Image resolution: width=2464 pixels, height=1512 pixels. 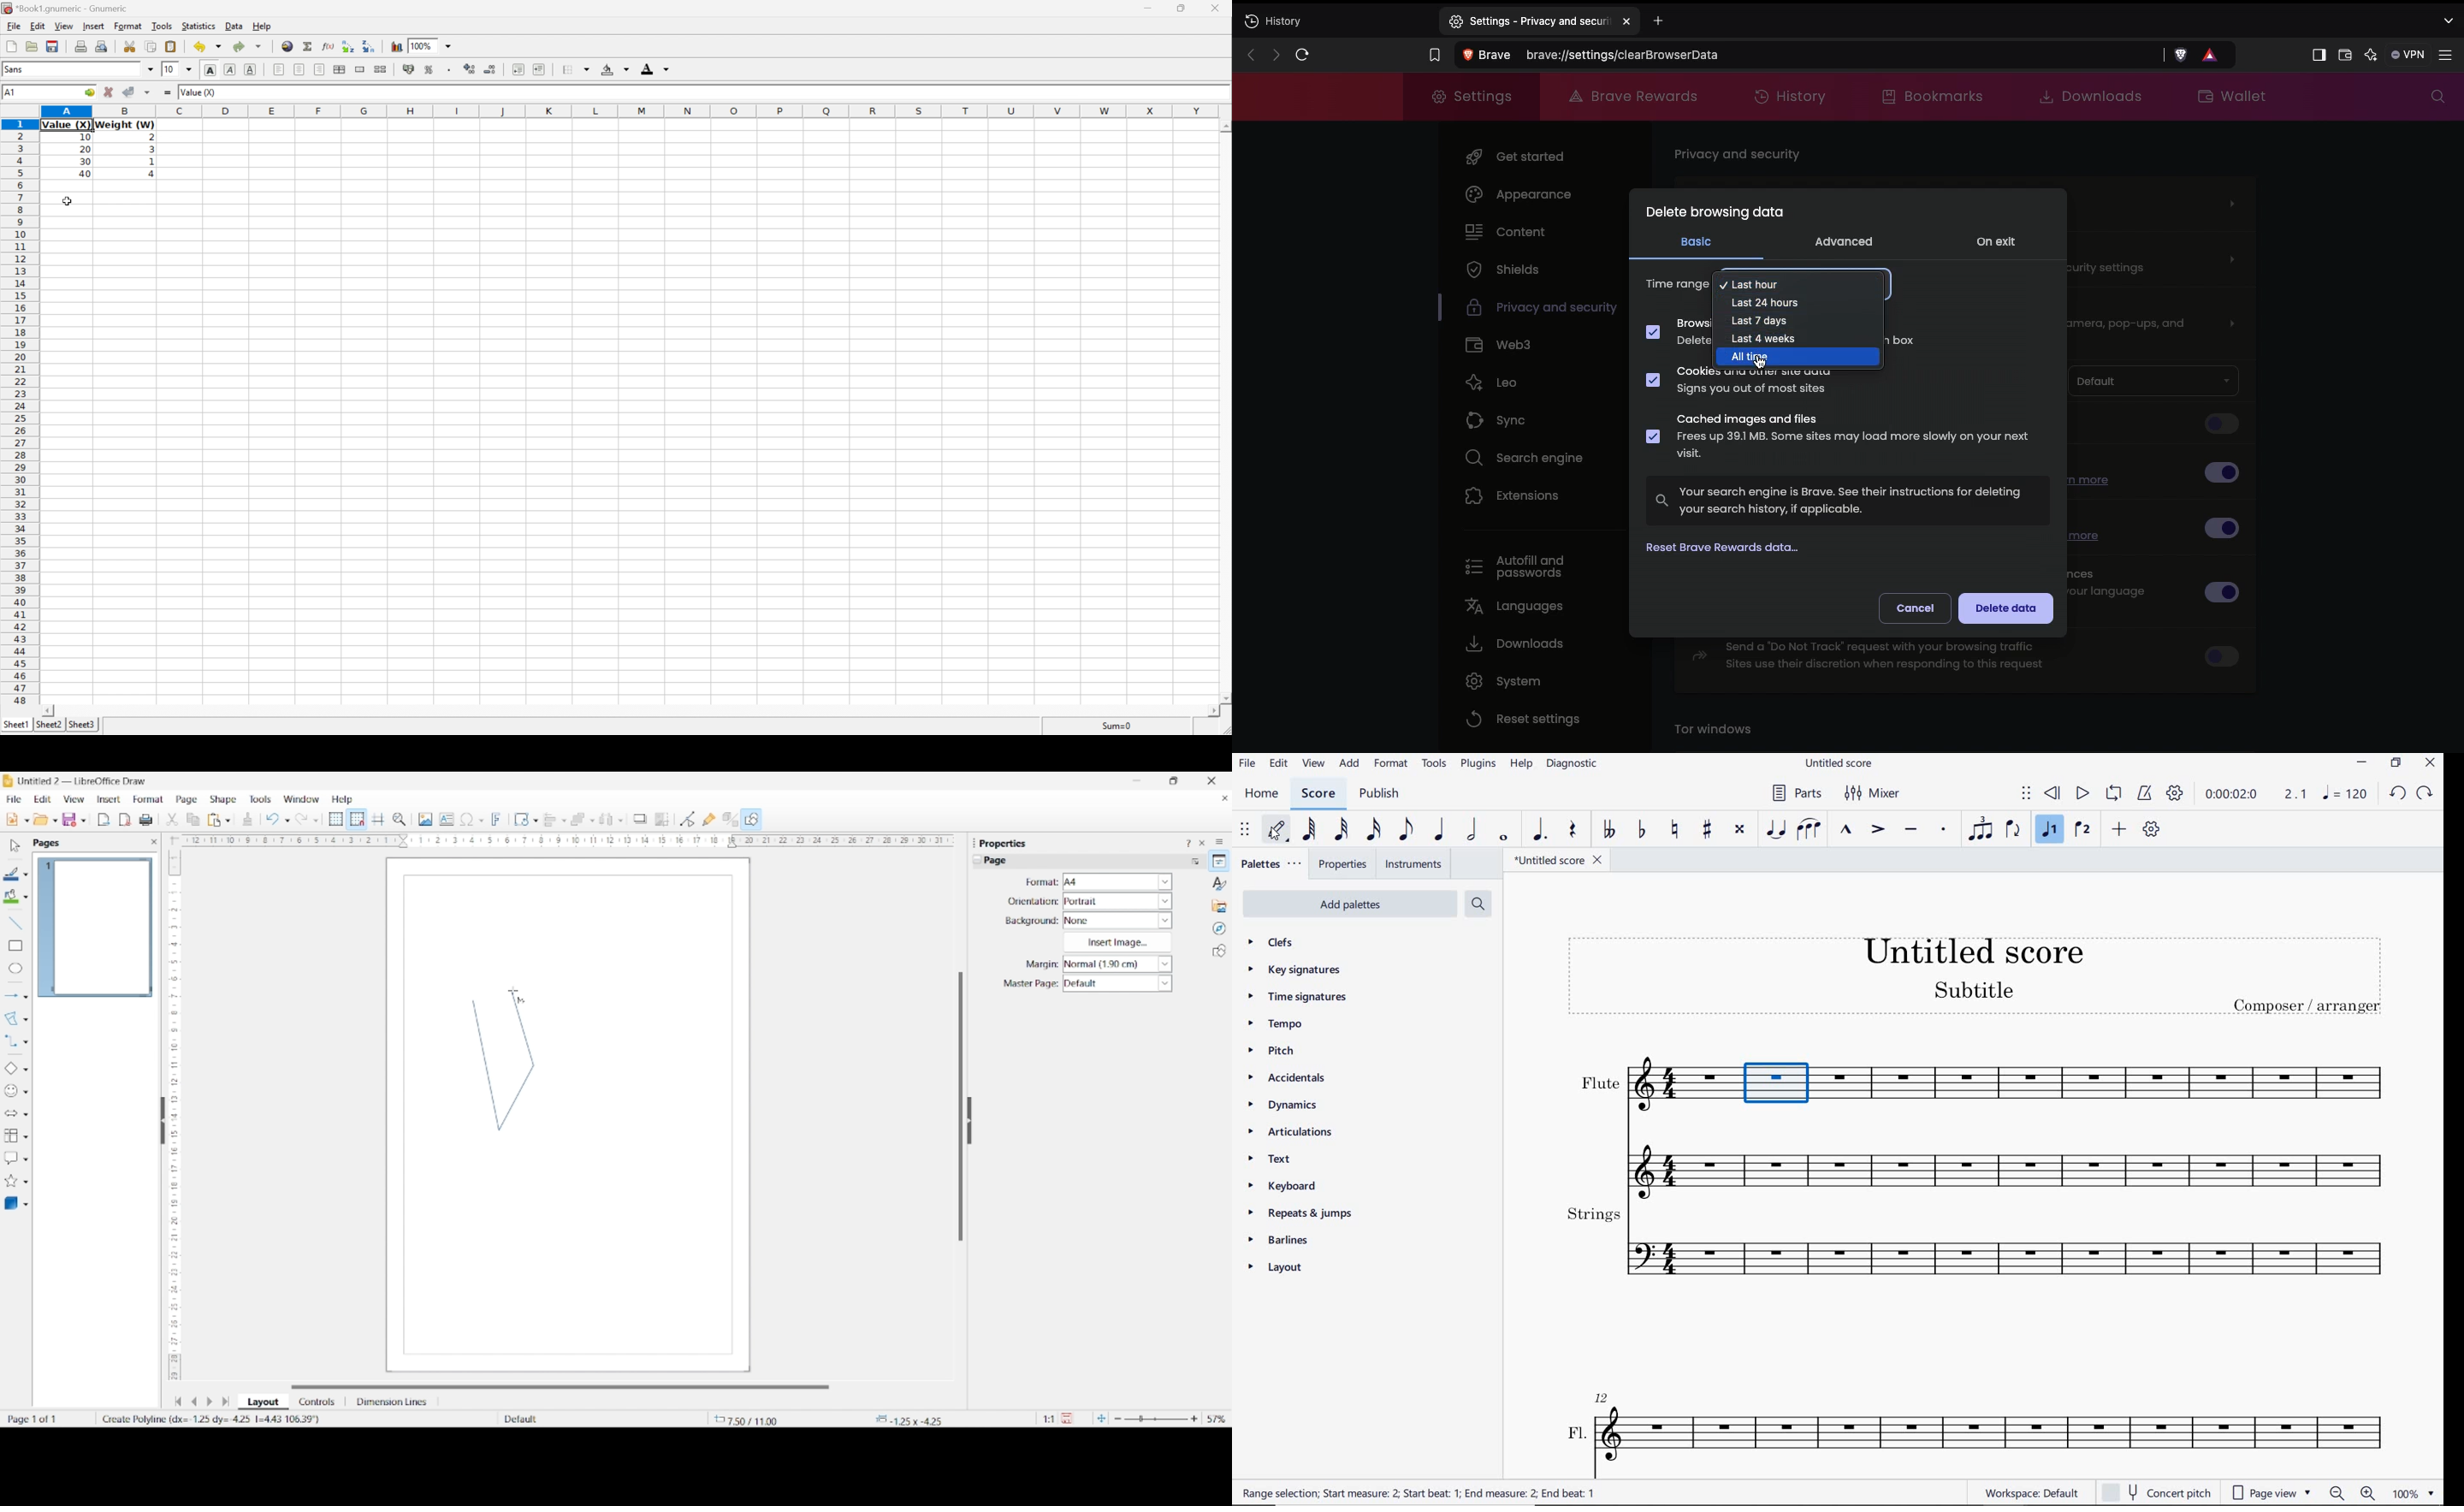 What do you see at coordinates (974, 843) in the screenshot?
I see `Float properties panel` at bounding box center [974, 843].